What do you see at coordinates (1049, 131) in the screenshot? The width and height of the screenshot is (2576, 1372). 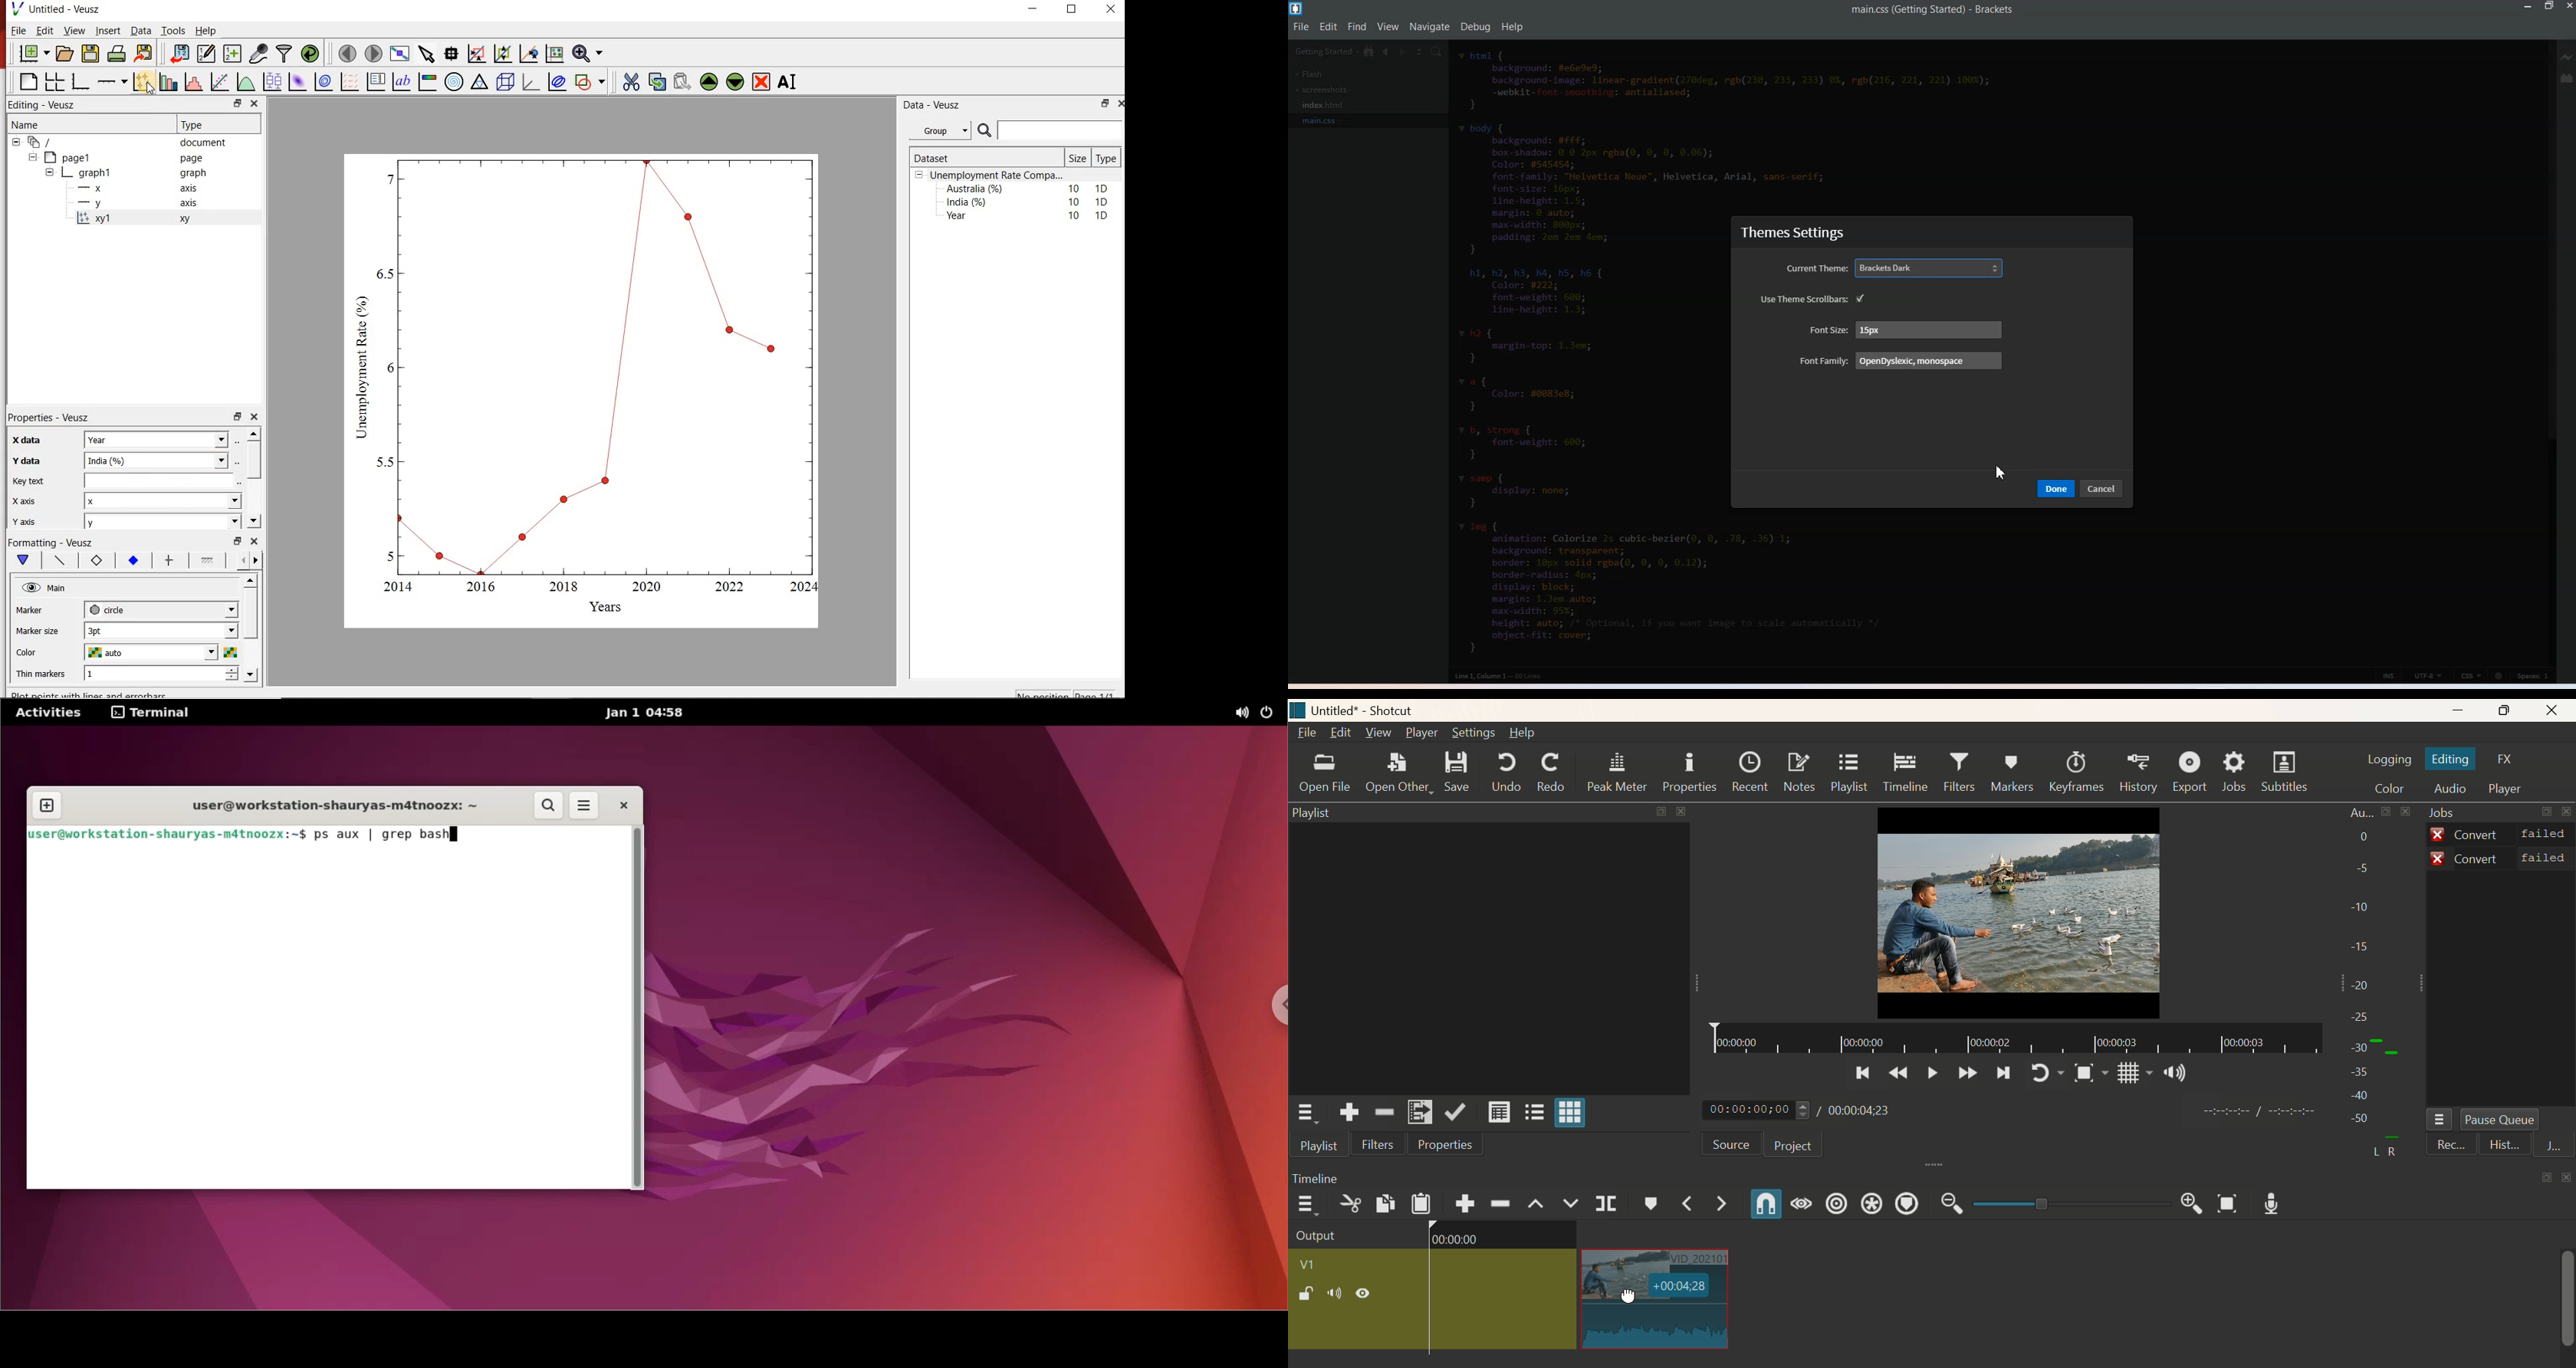 I see `search bar` at bounding box center [1049, 131].